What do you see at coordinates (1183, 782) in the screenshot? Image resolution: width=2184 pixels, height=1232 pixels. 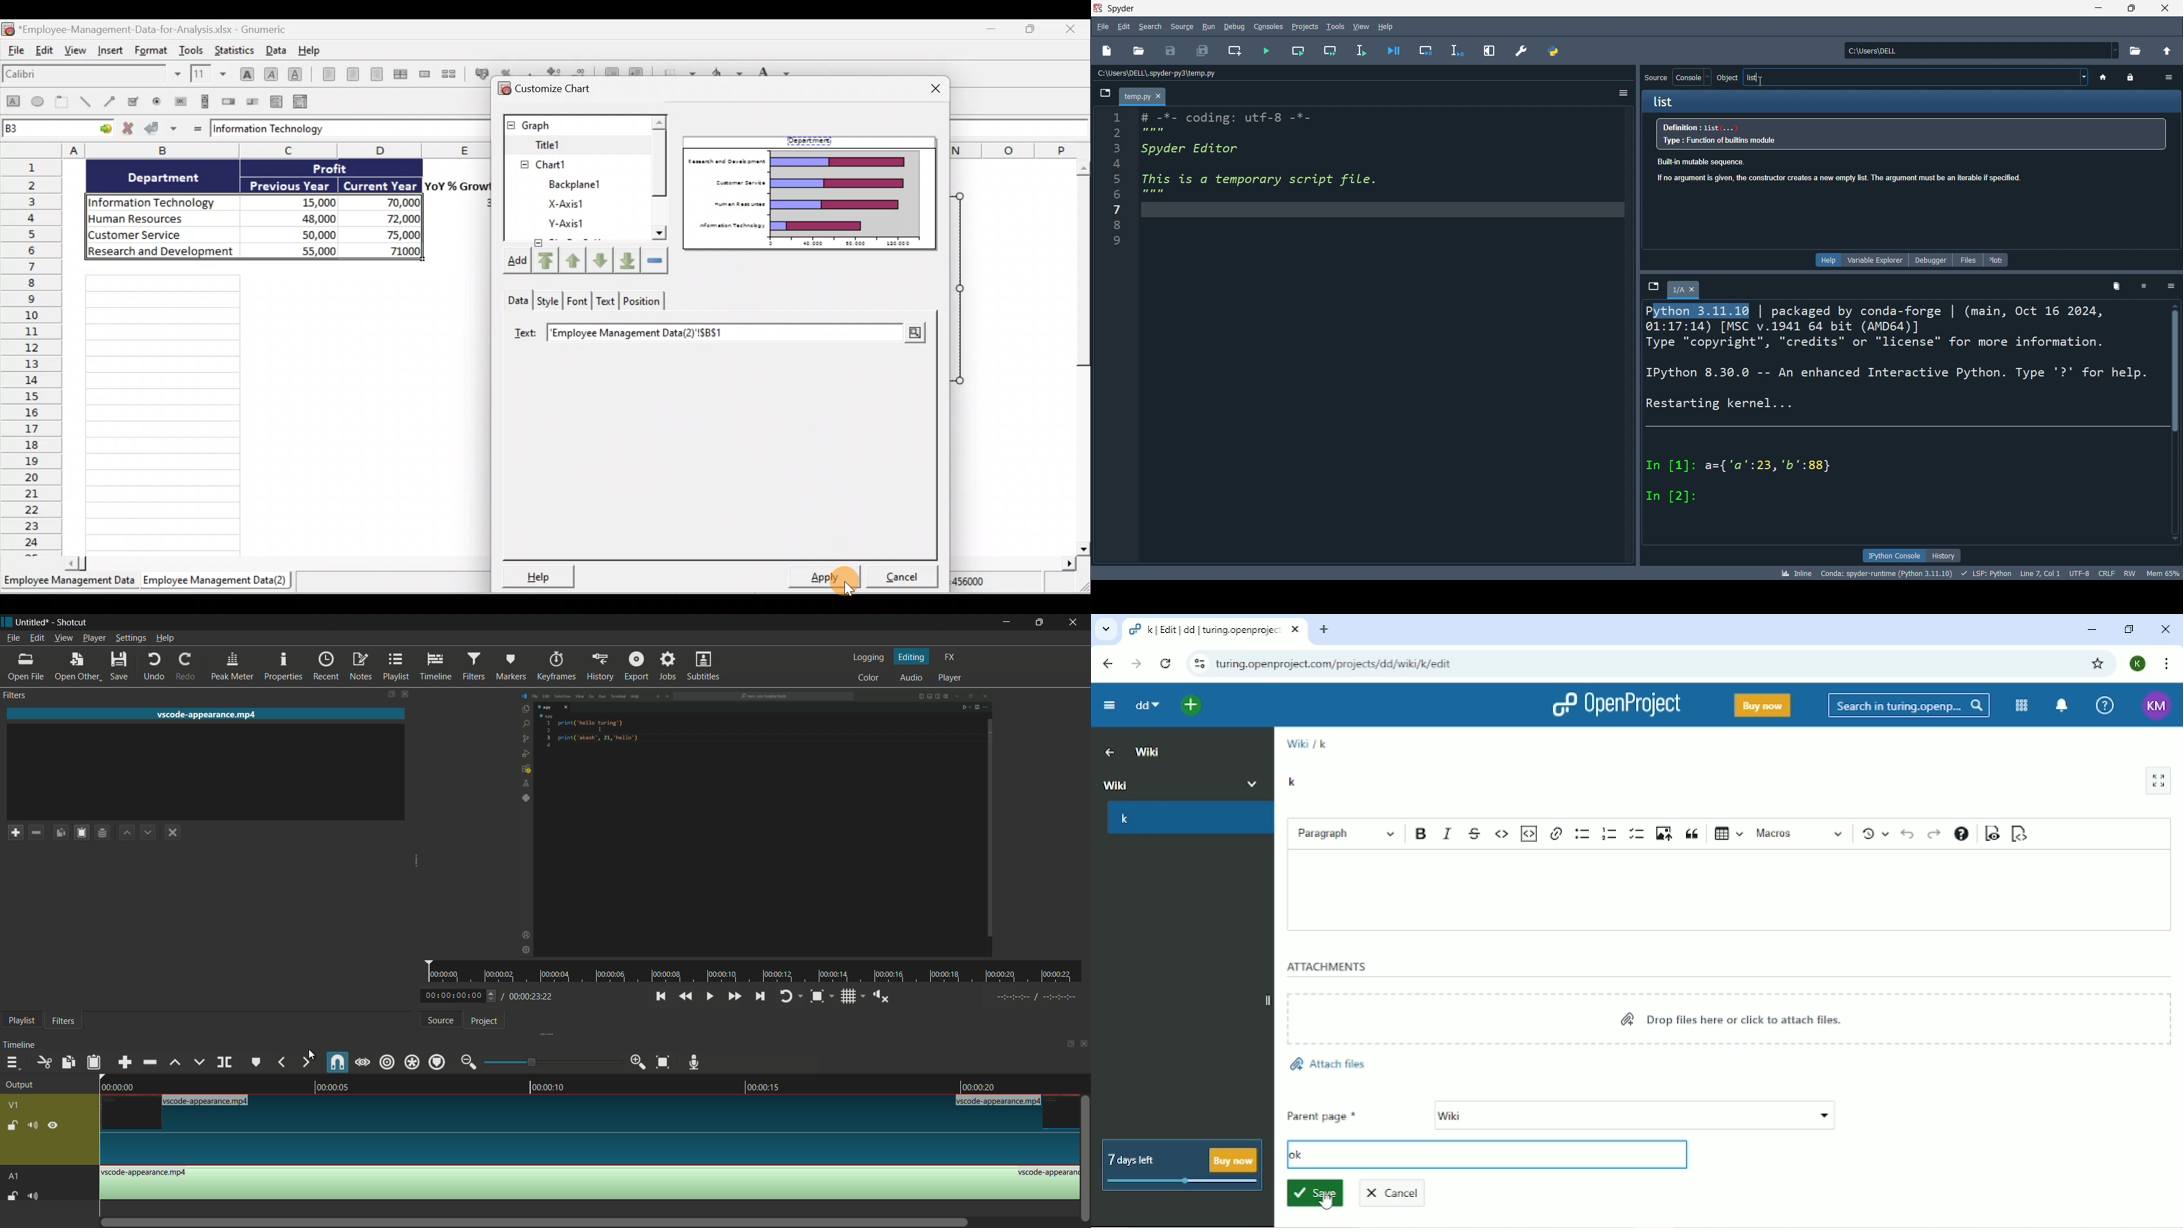 I see `Wiki` at bounding box center [1183, 782].